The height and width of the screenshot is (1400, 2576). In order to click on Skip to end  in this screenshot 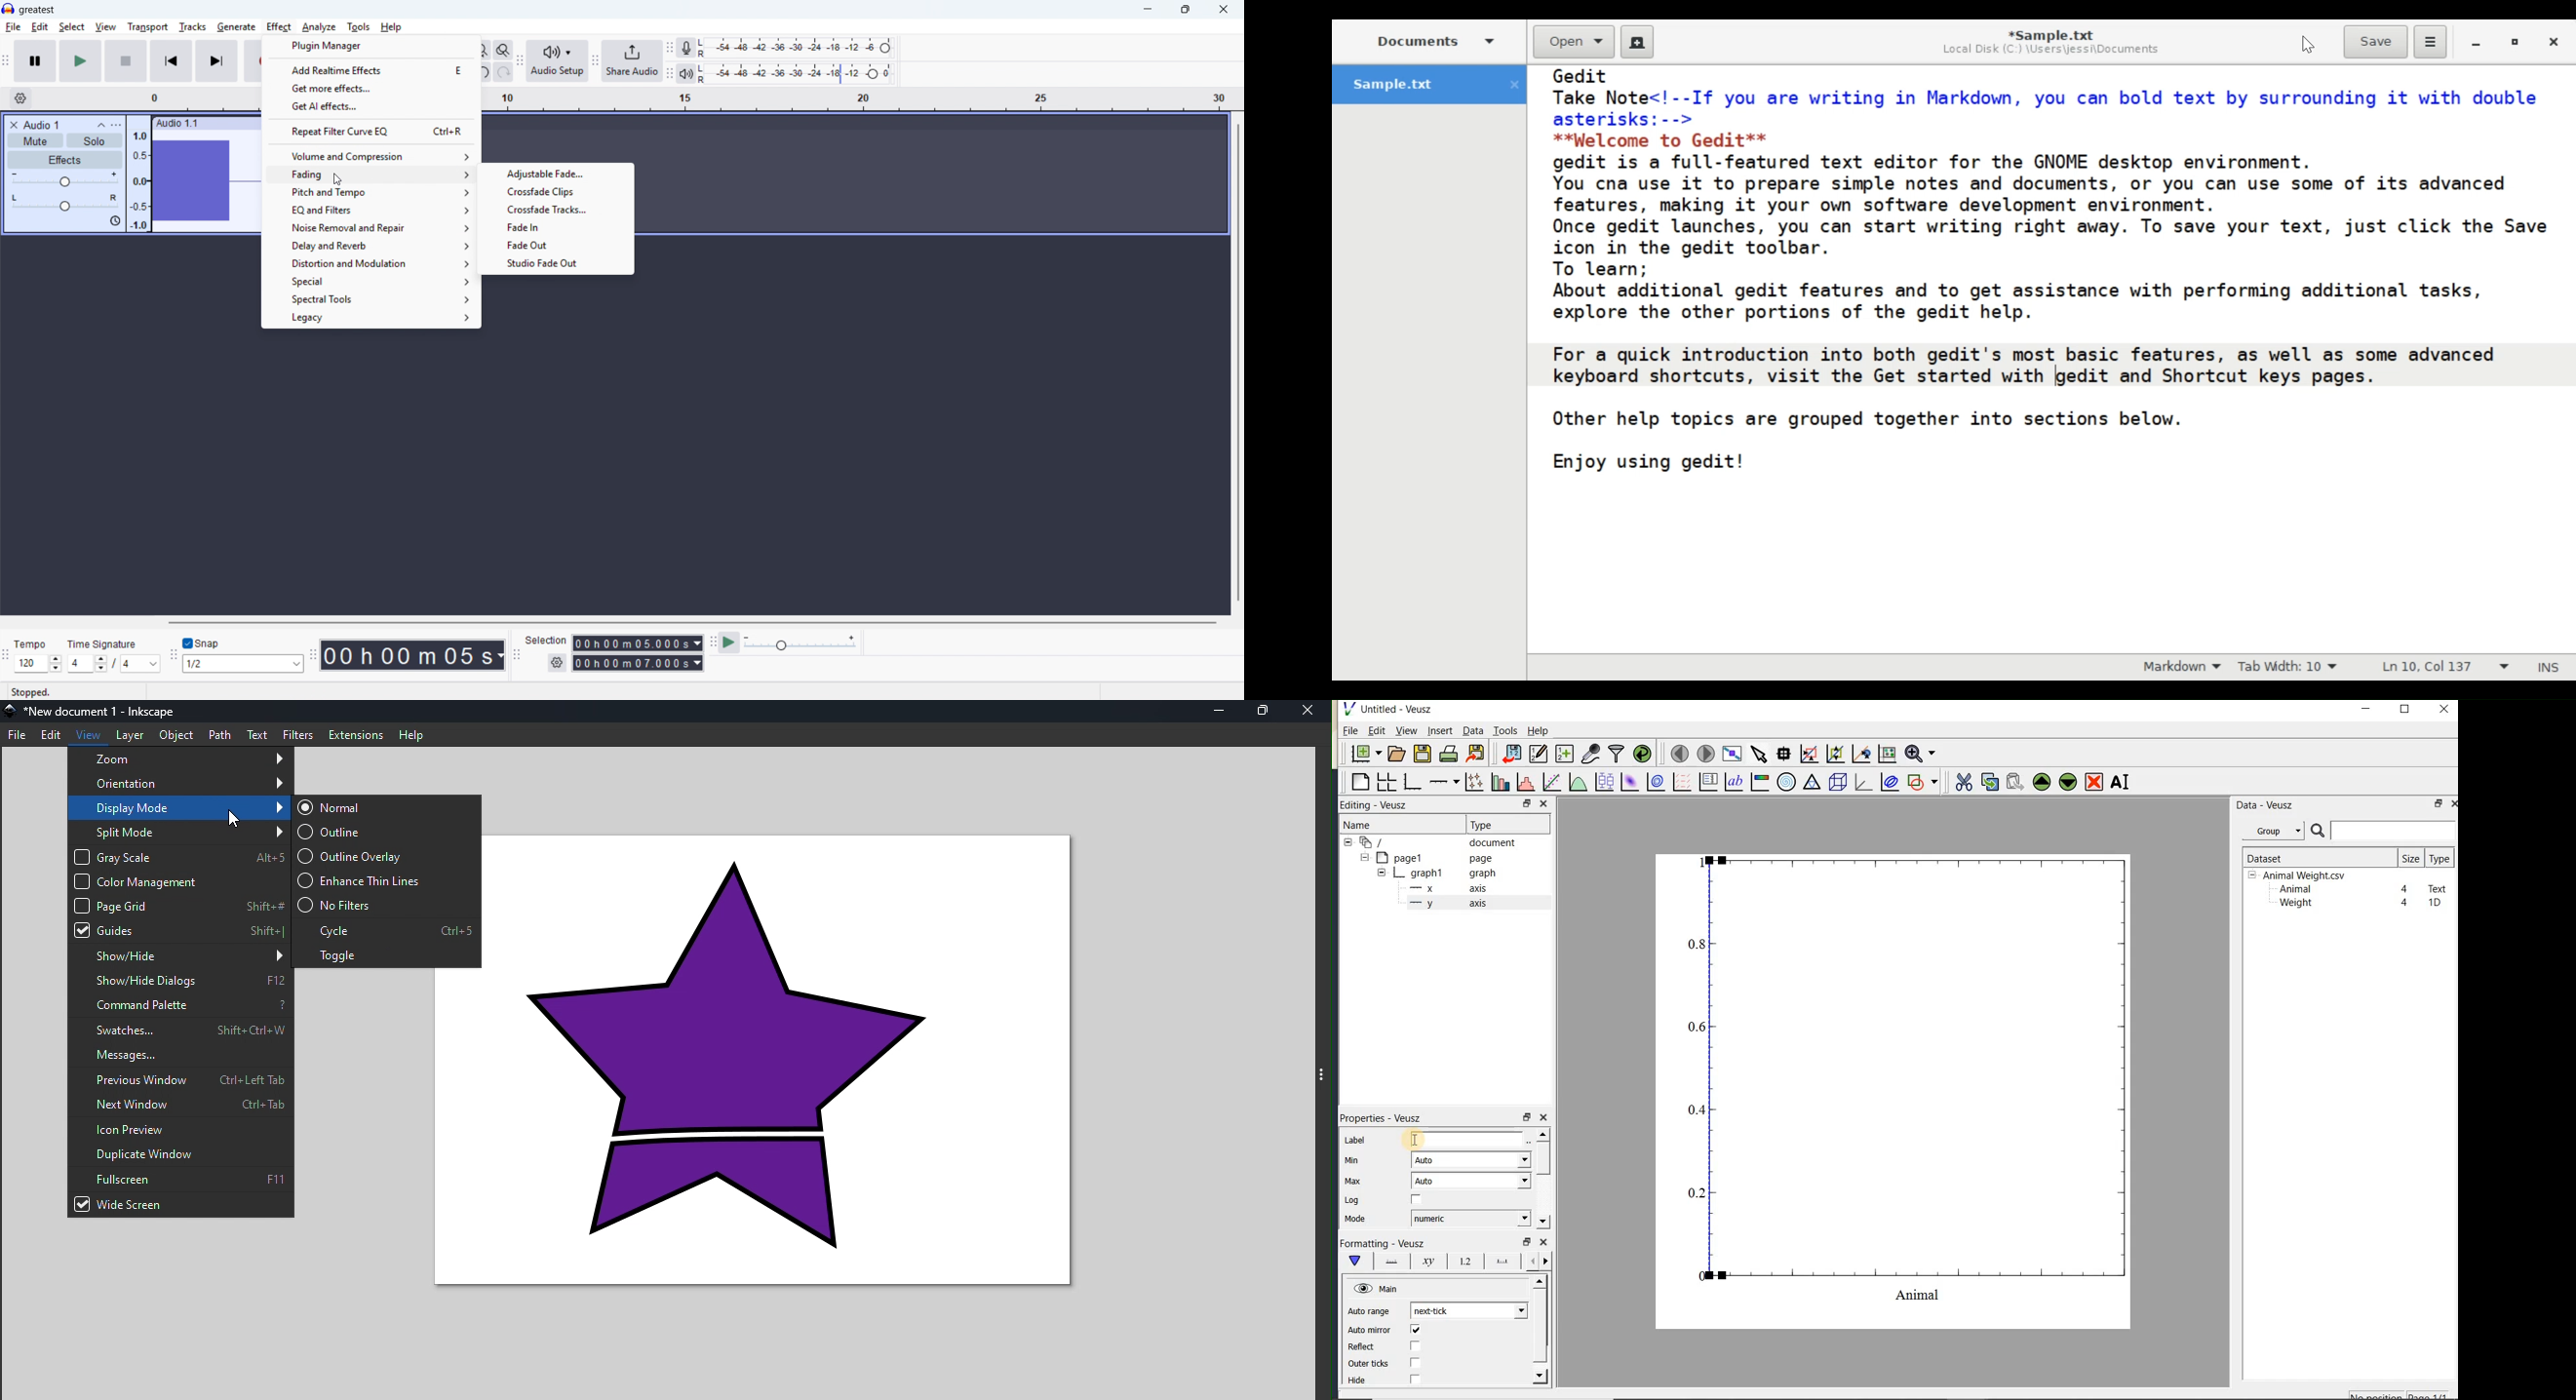, I will do `click(218, 62)`.